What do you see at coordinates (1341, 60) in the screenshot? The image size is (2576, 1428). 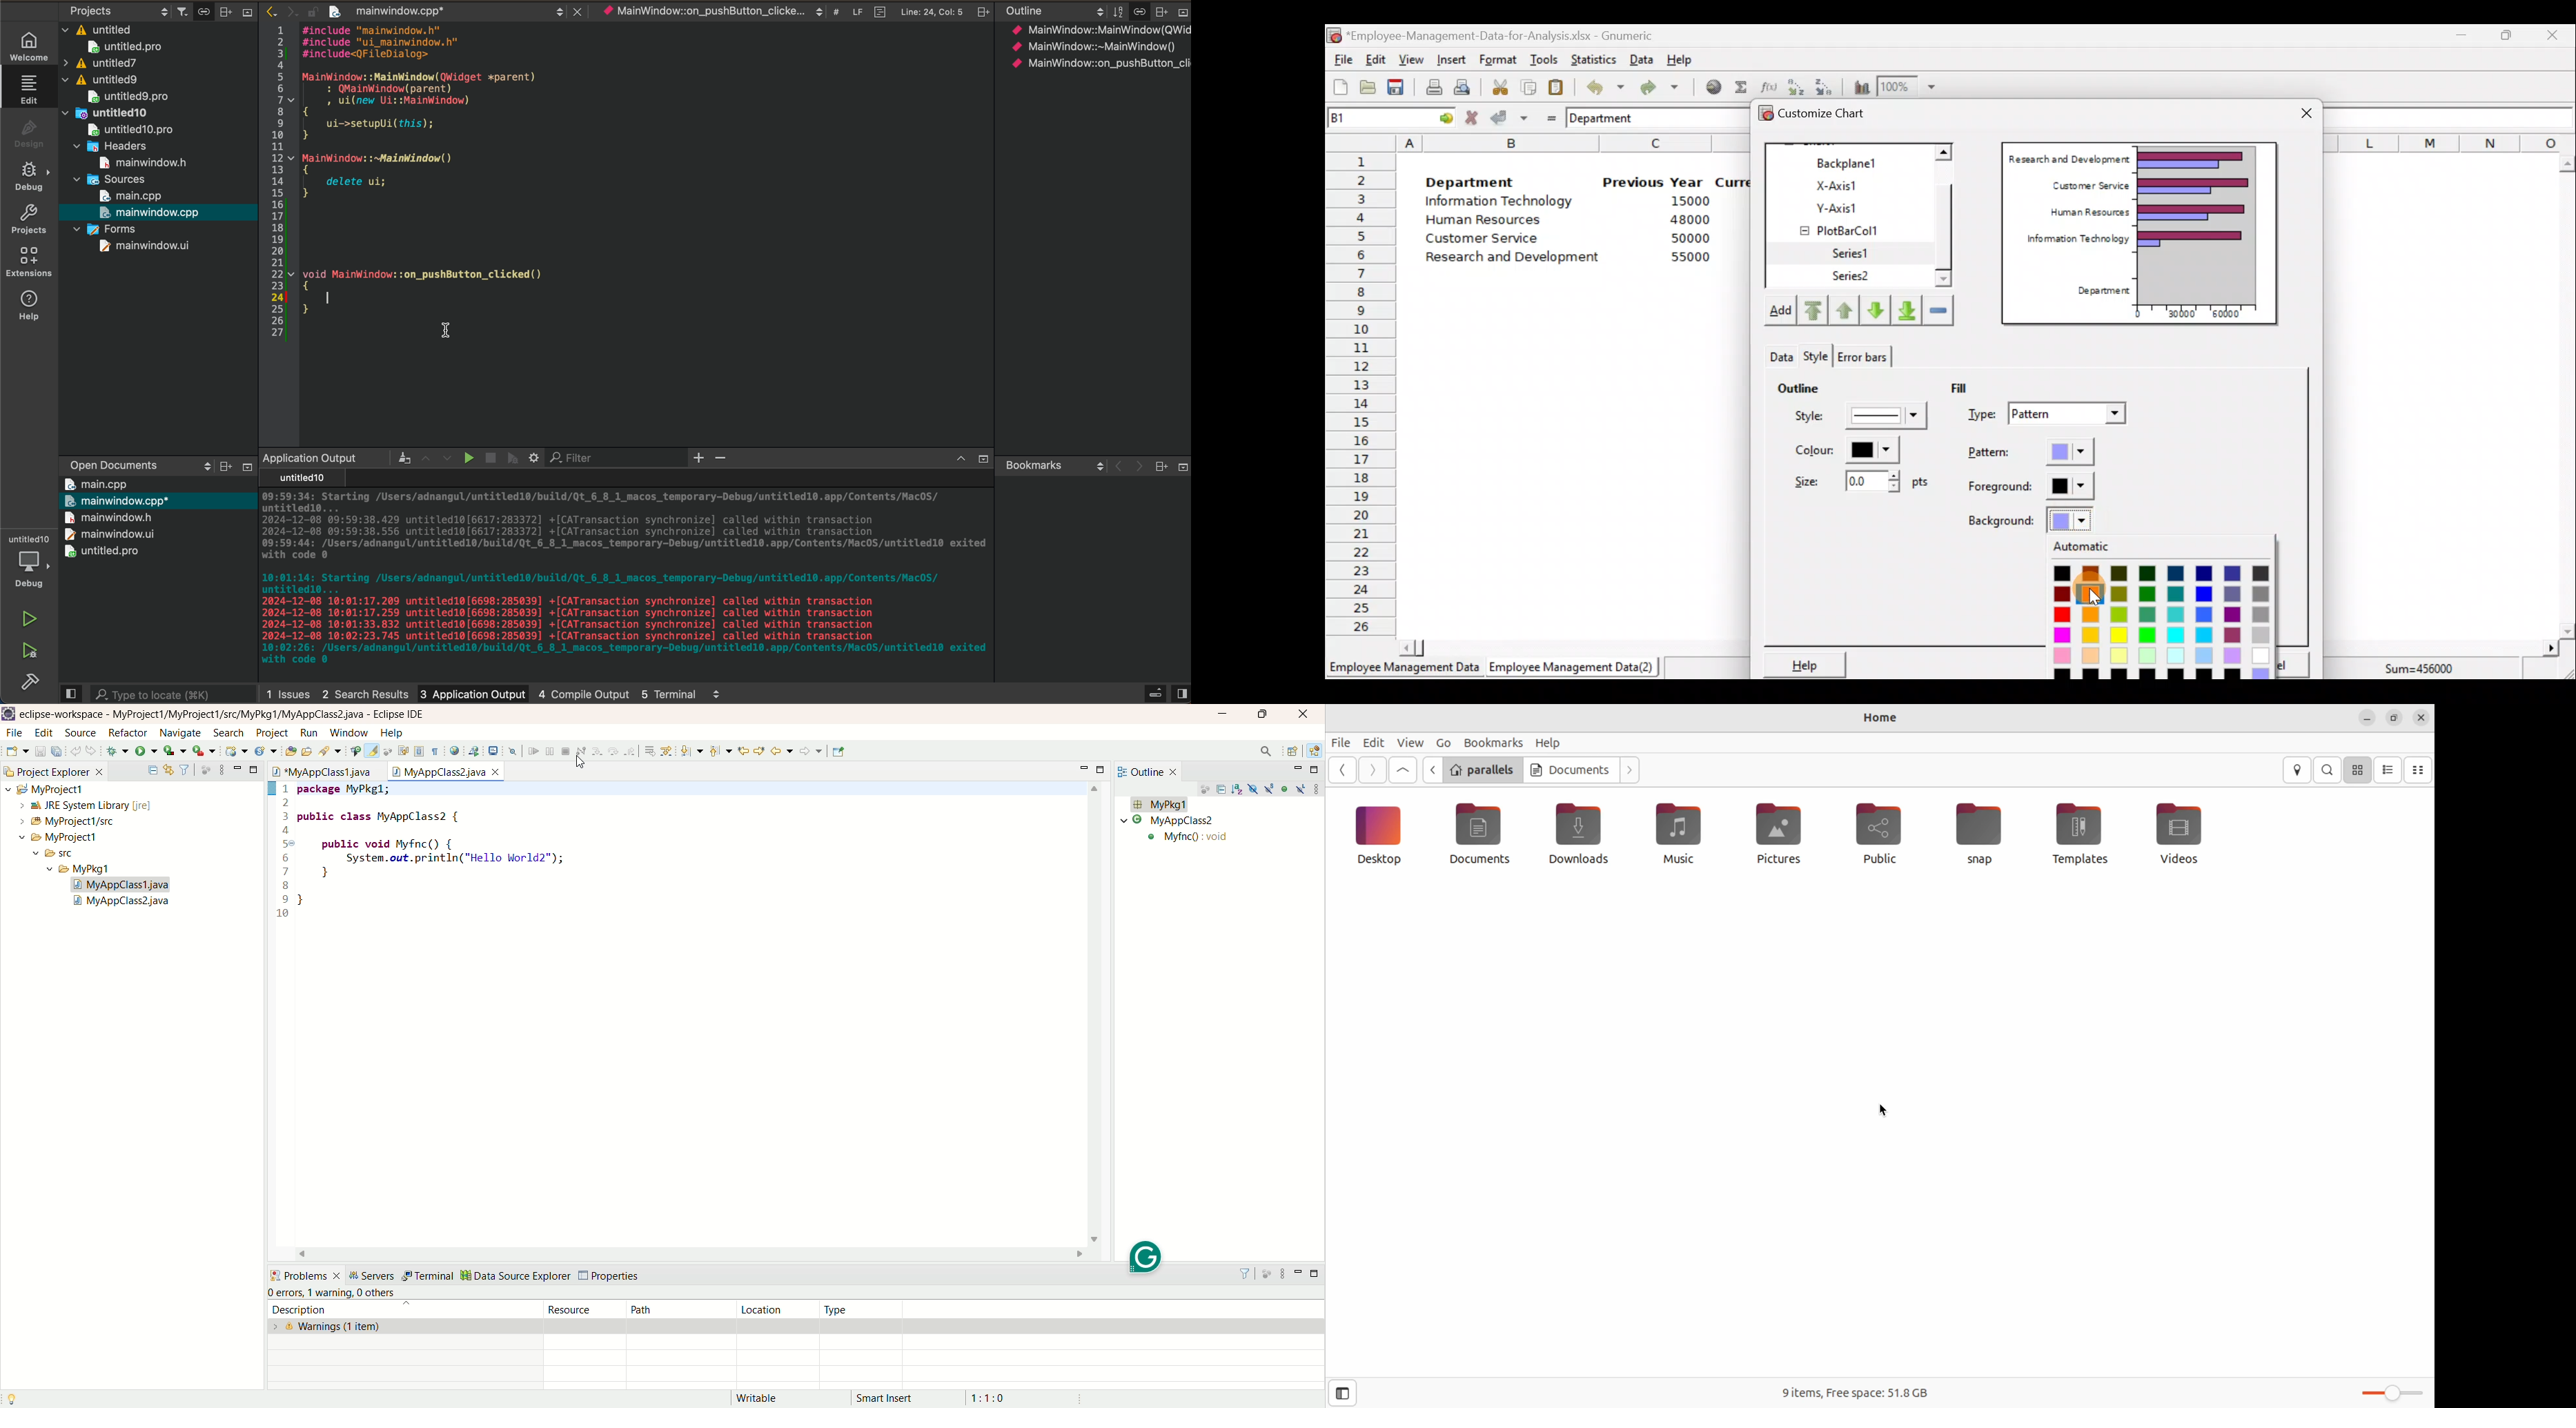 I see `File` at bounding box center [1341, 60].